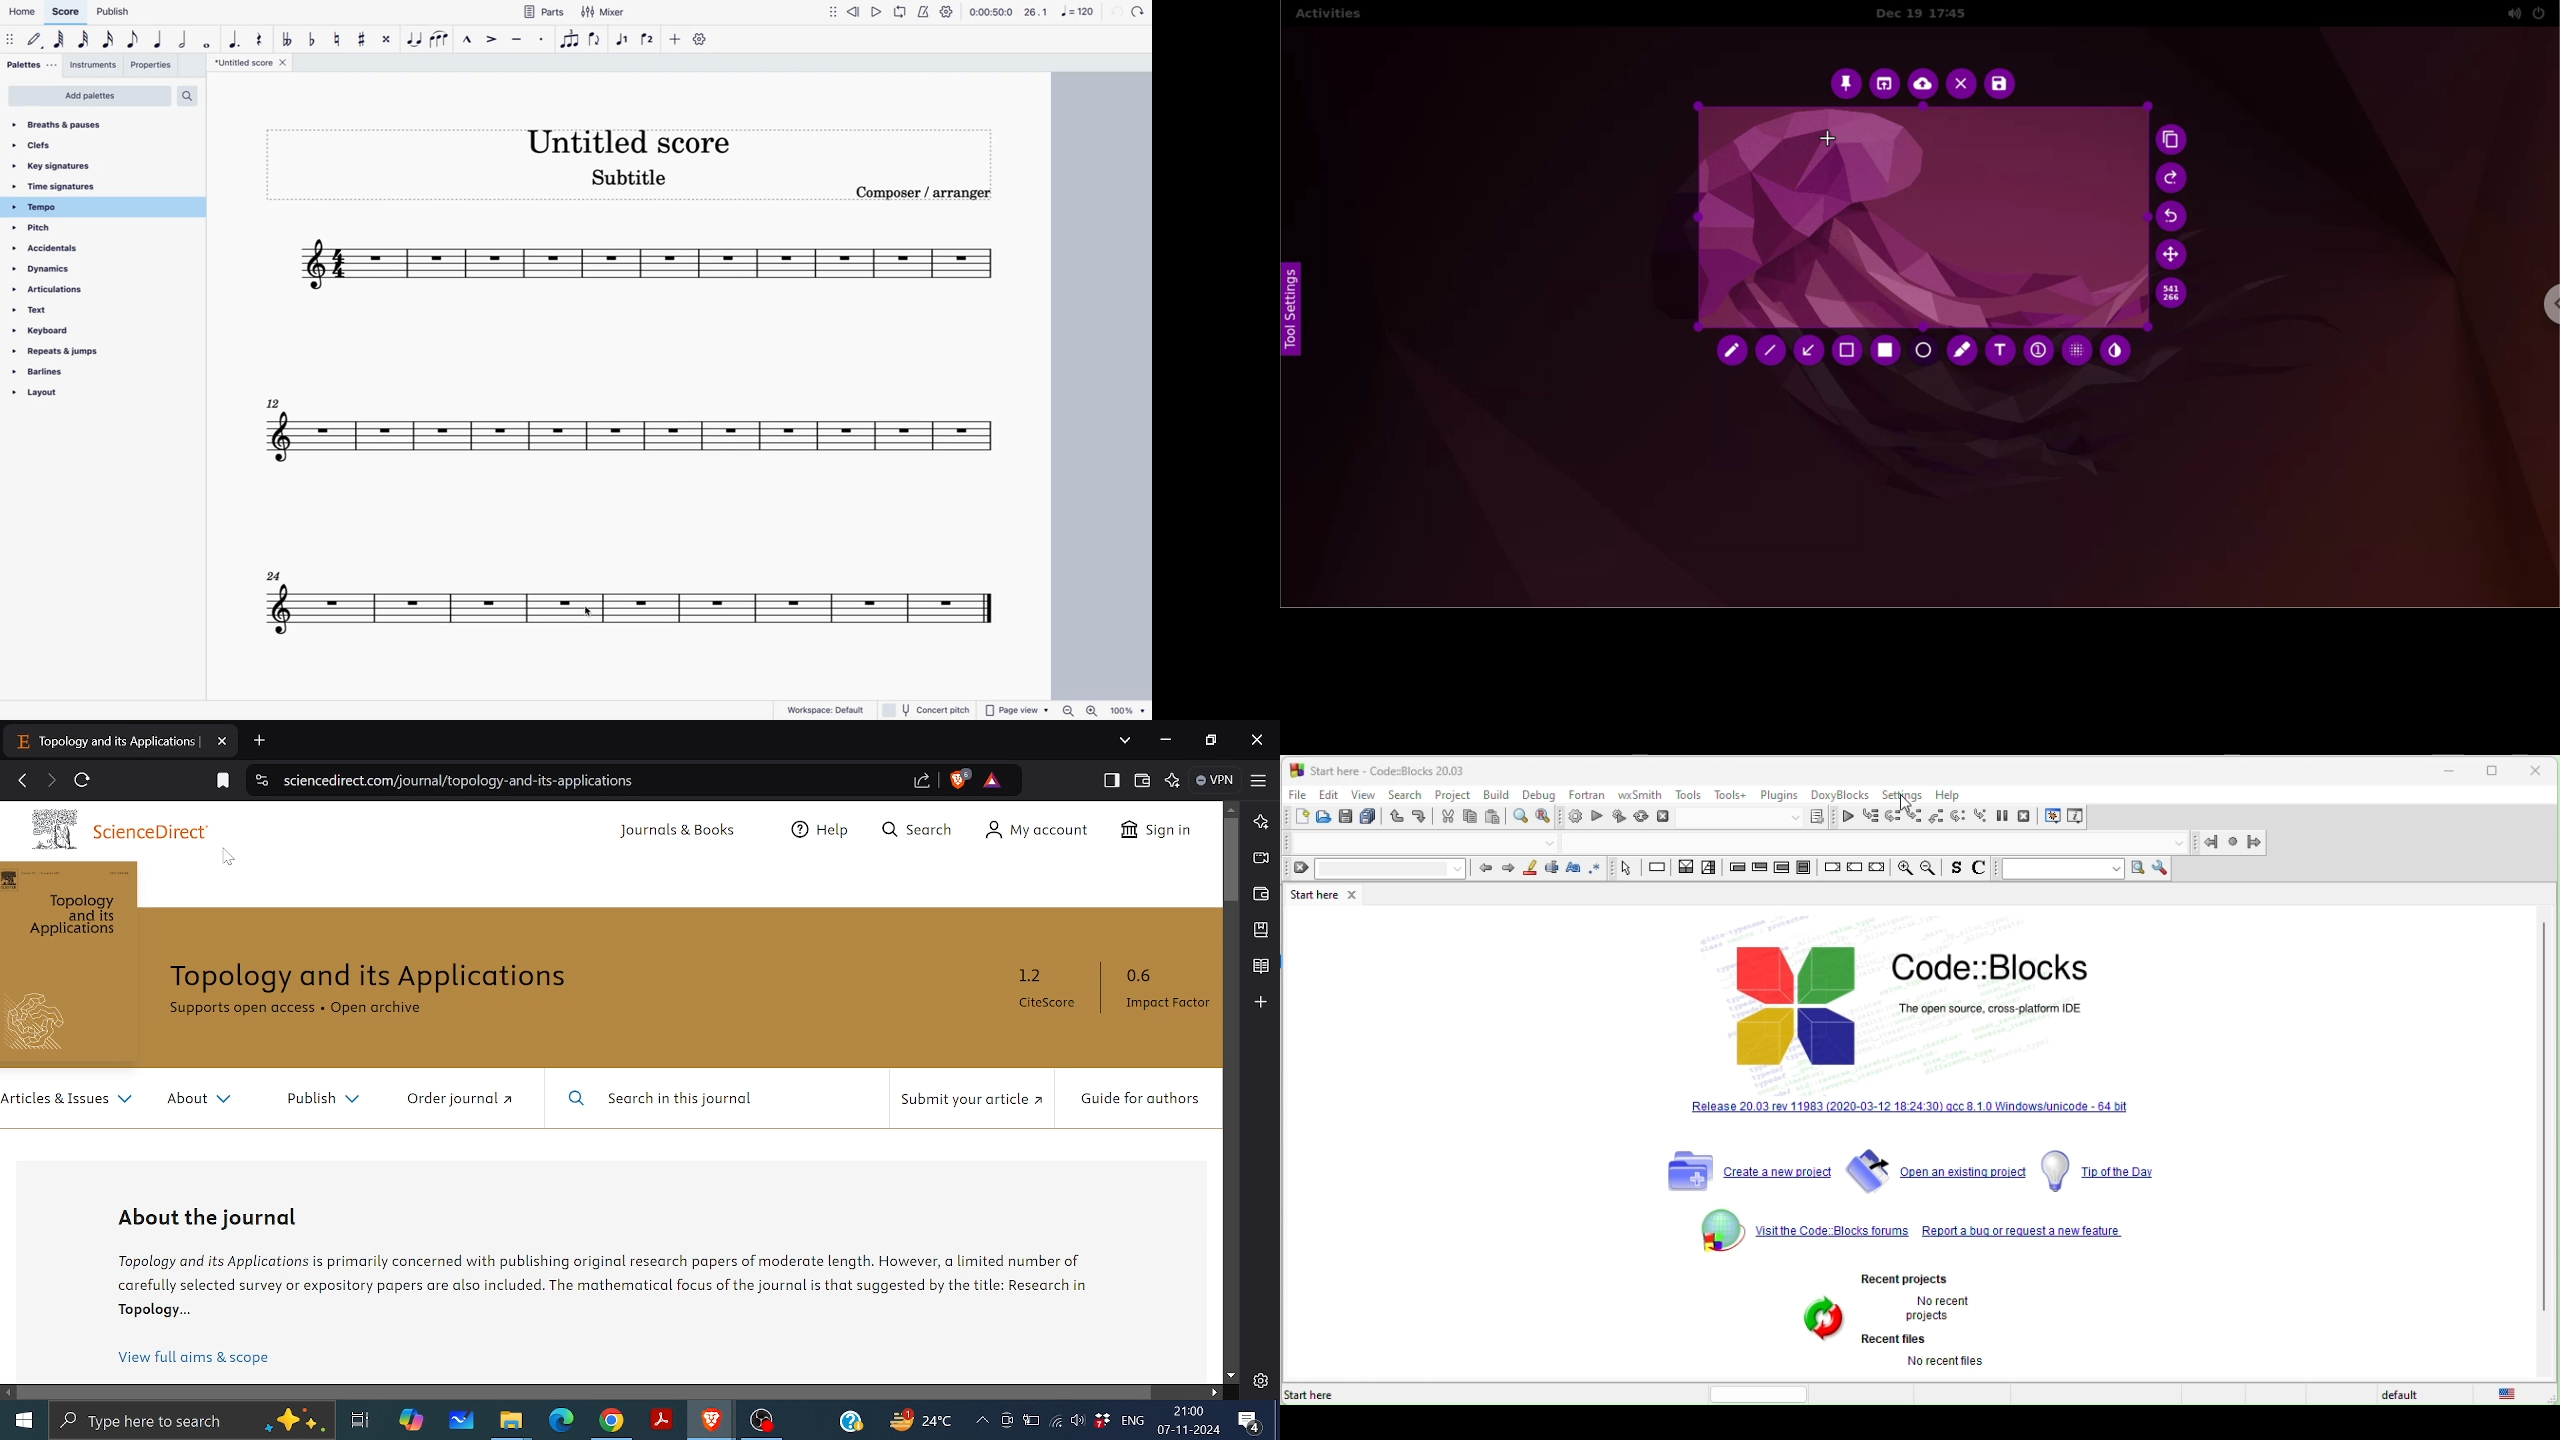 The image size is (2576, 1456). I want to click on Go back, so click(23, 779).